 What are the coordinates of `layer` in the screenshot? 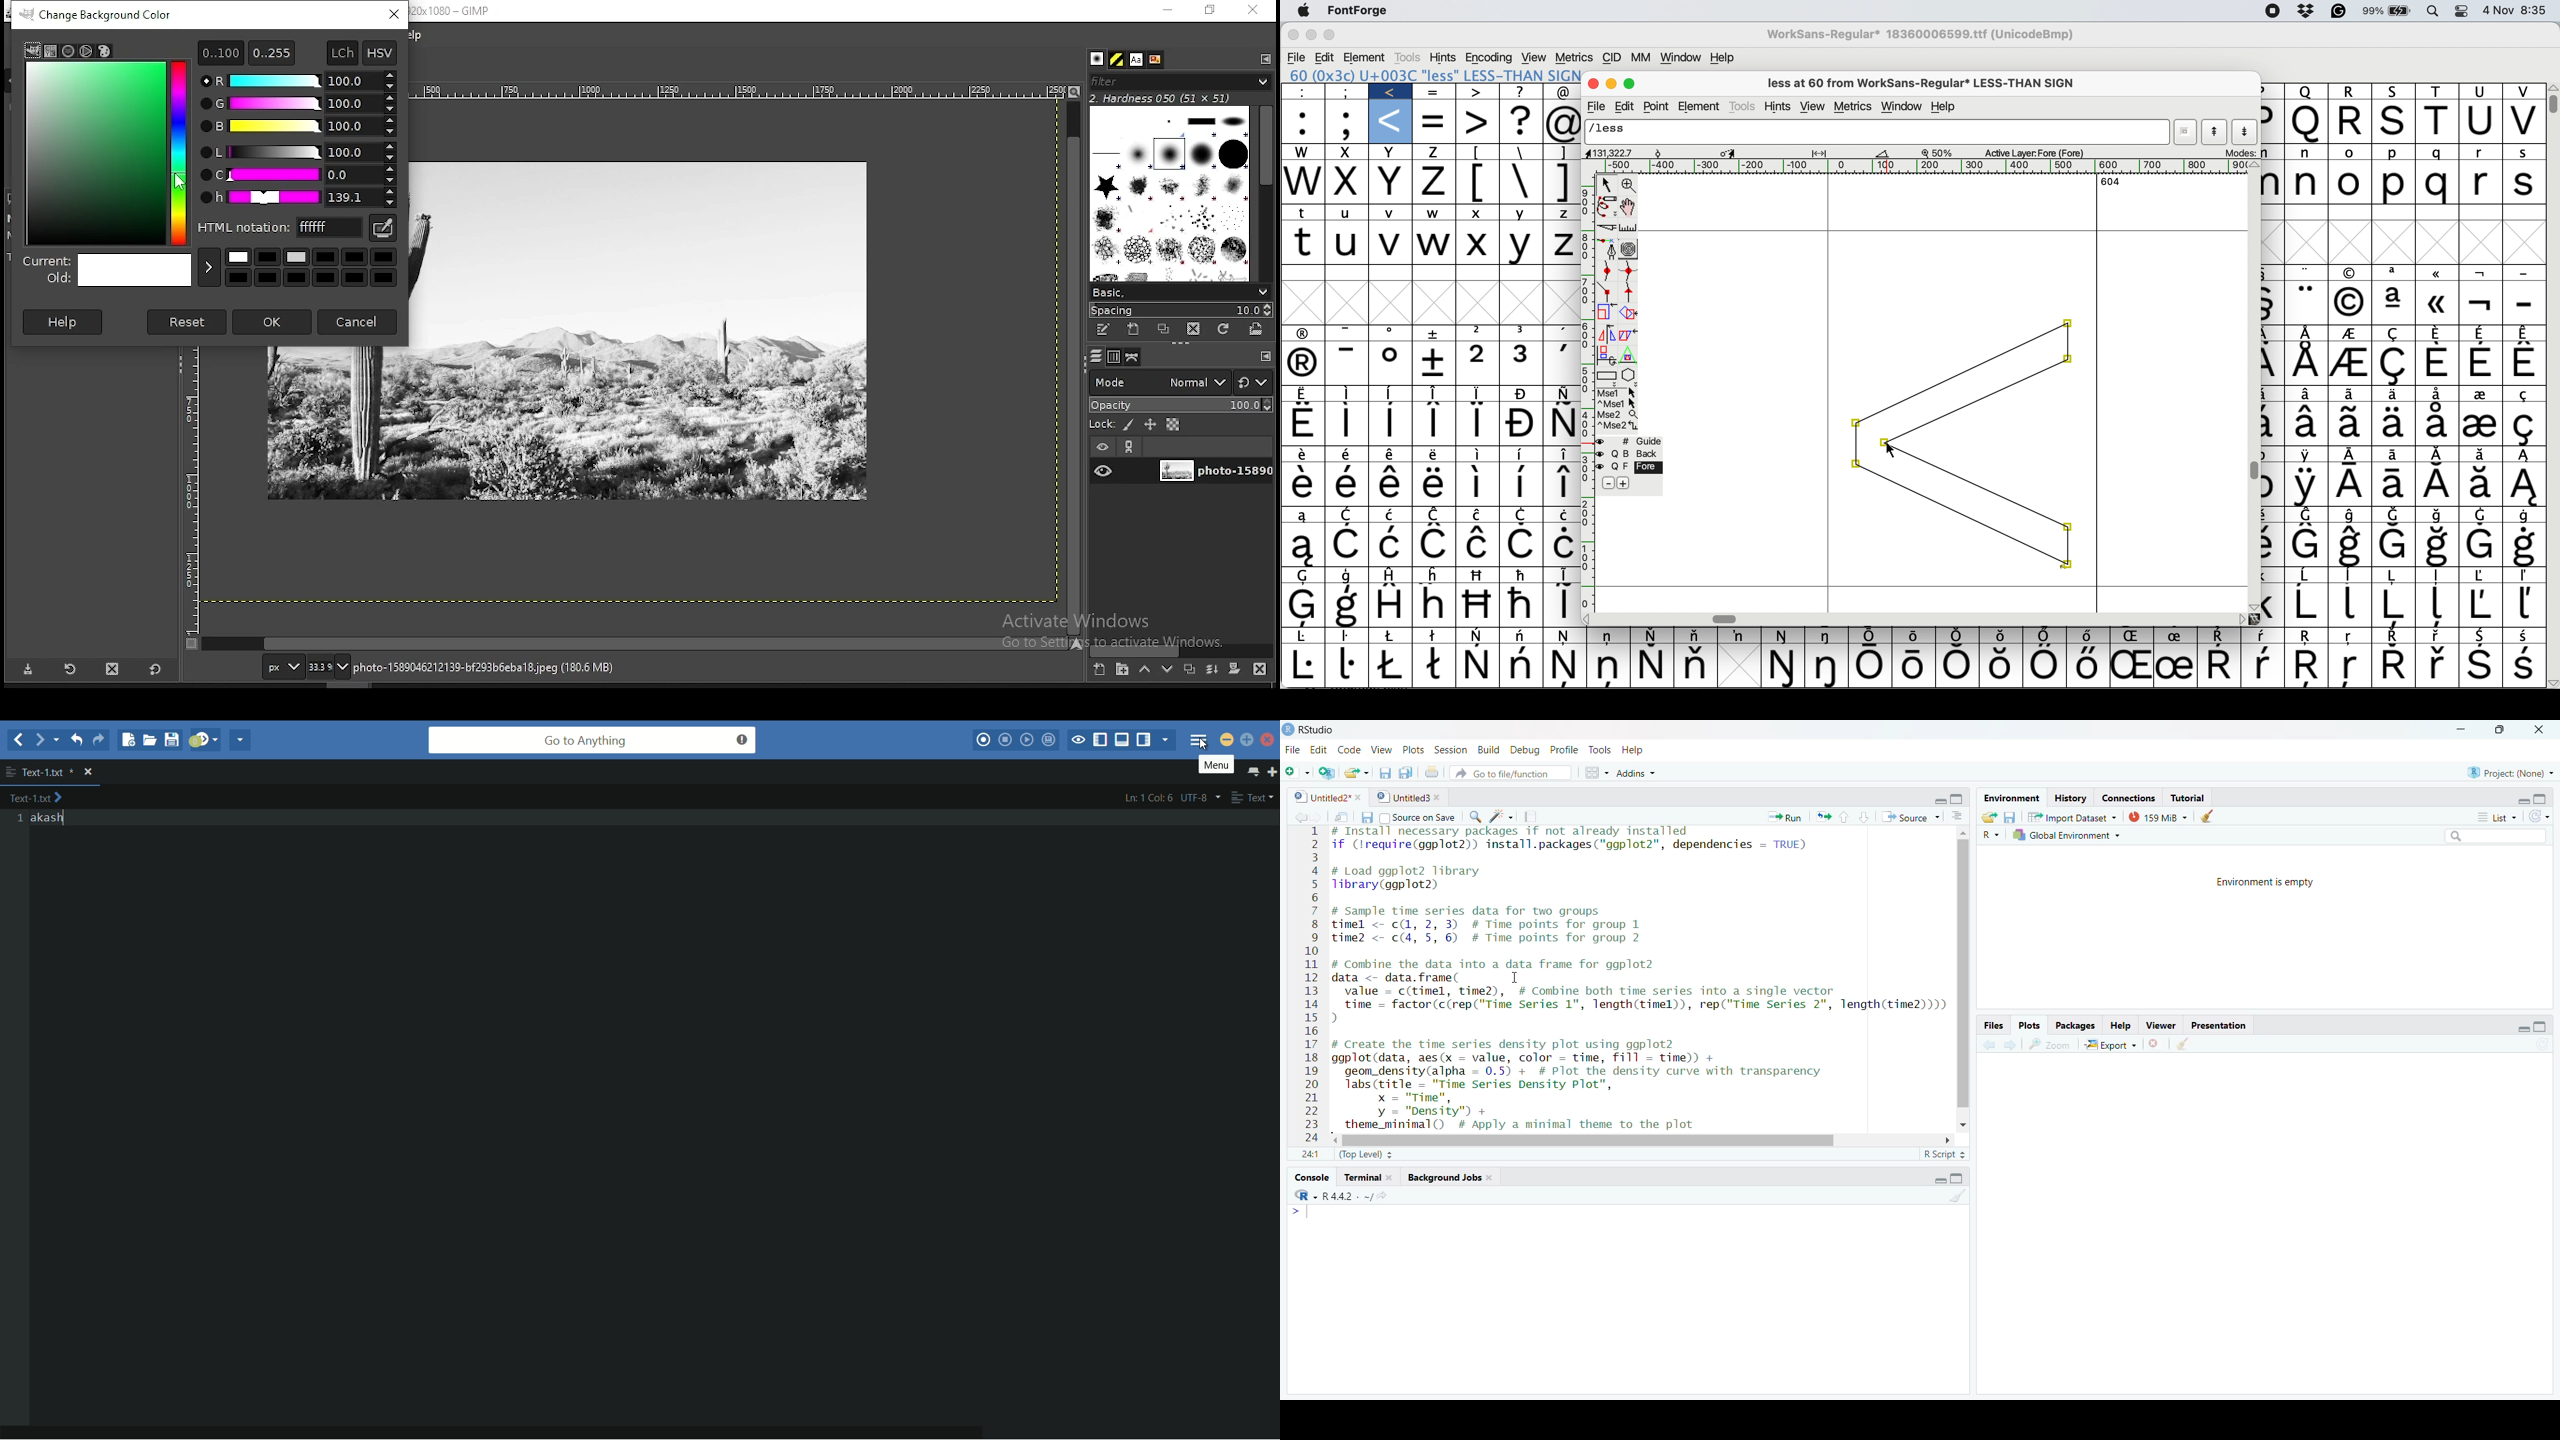 It's located at (1213, 472).